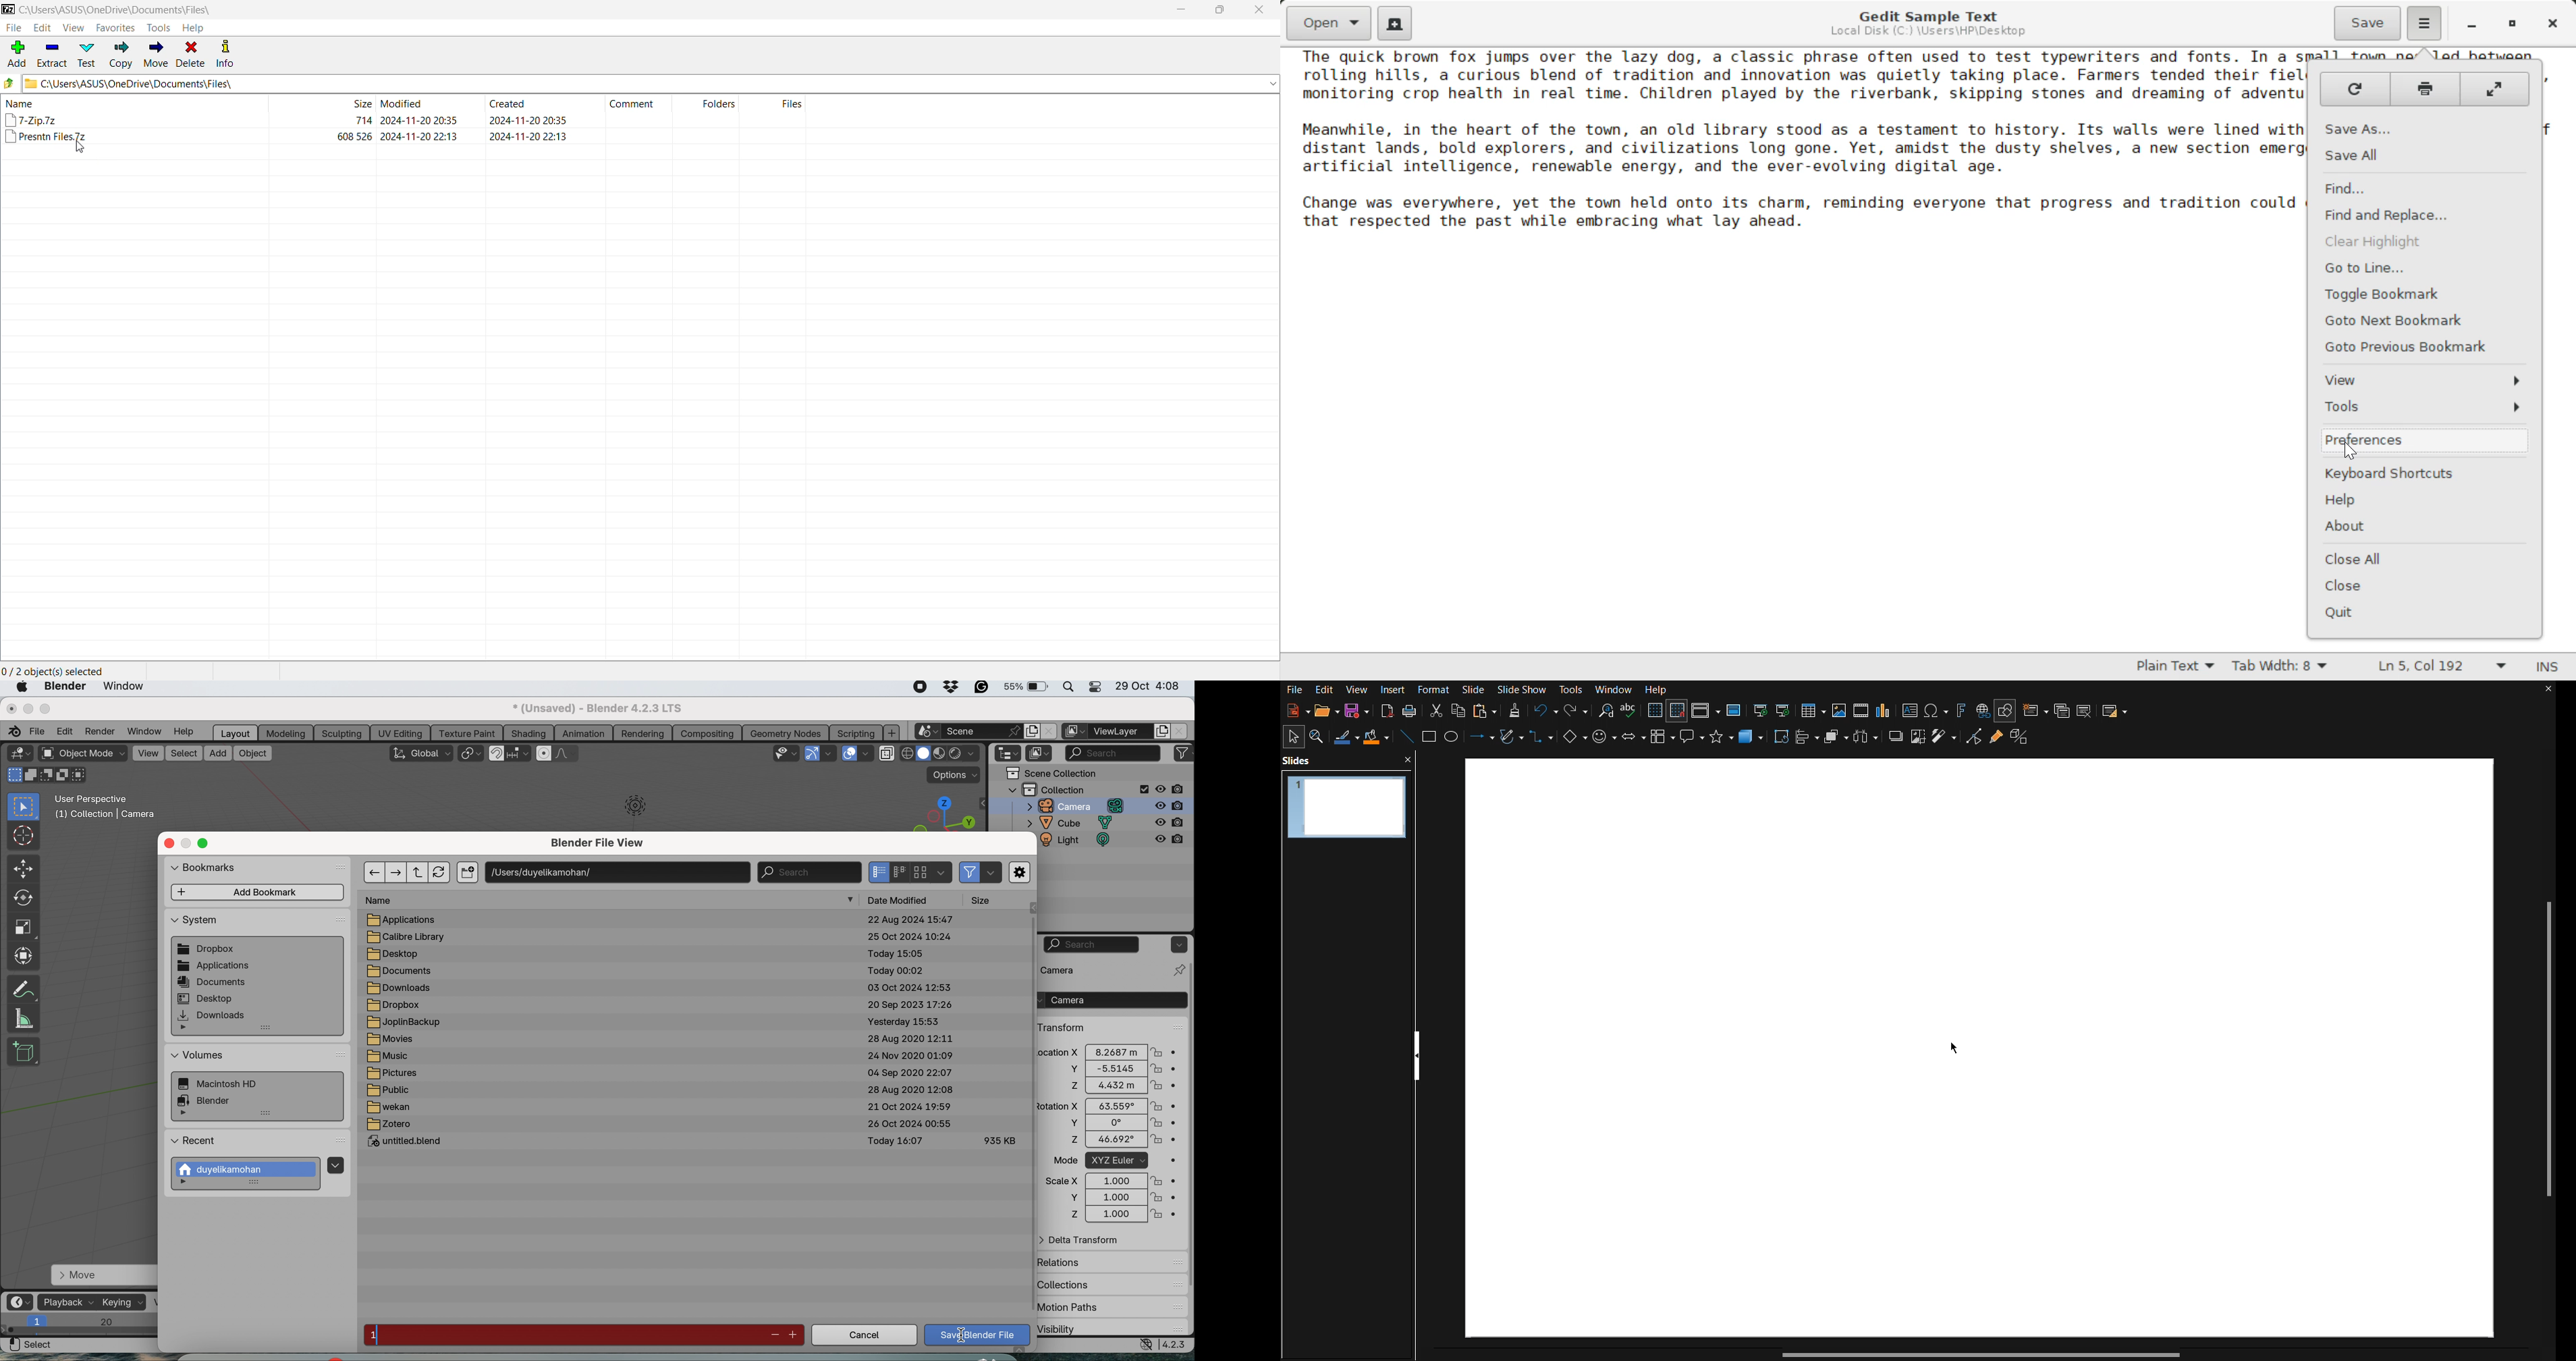  What do you see at coordinates (1544, 711) in the screenshot?
I see `Undo` at bounding box center [1544, 711].